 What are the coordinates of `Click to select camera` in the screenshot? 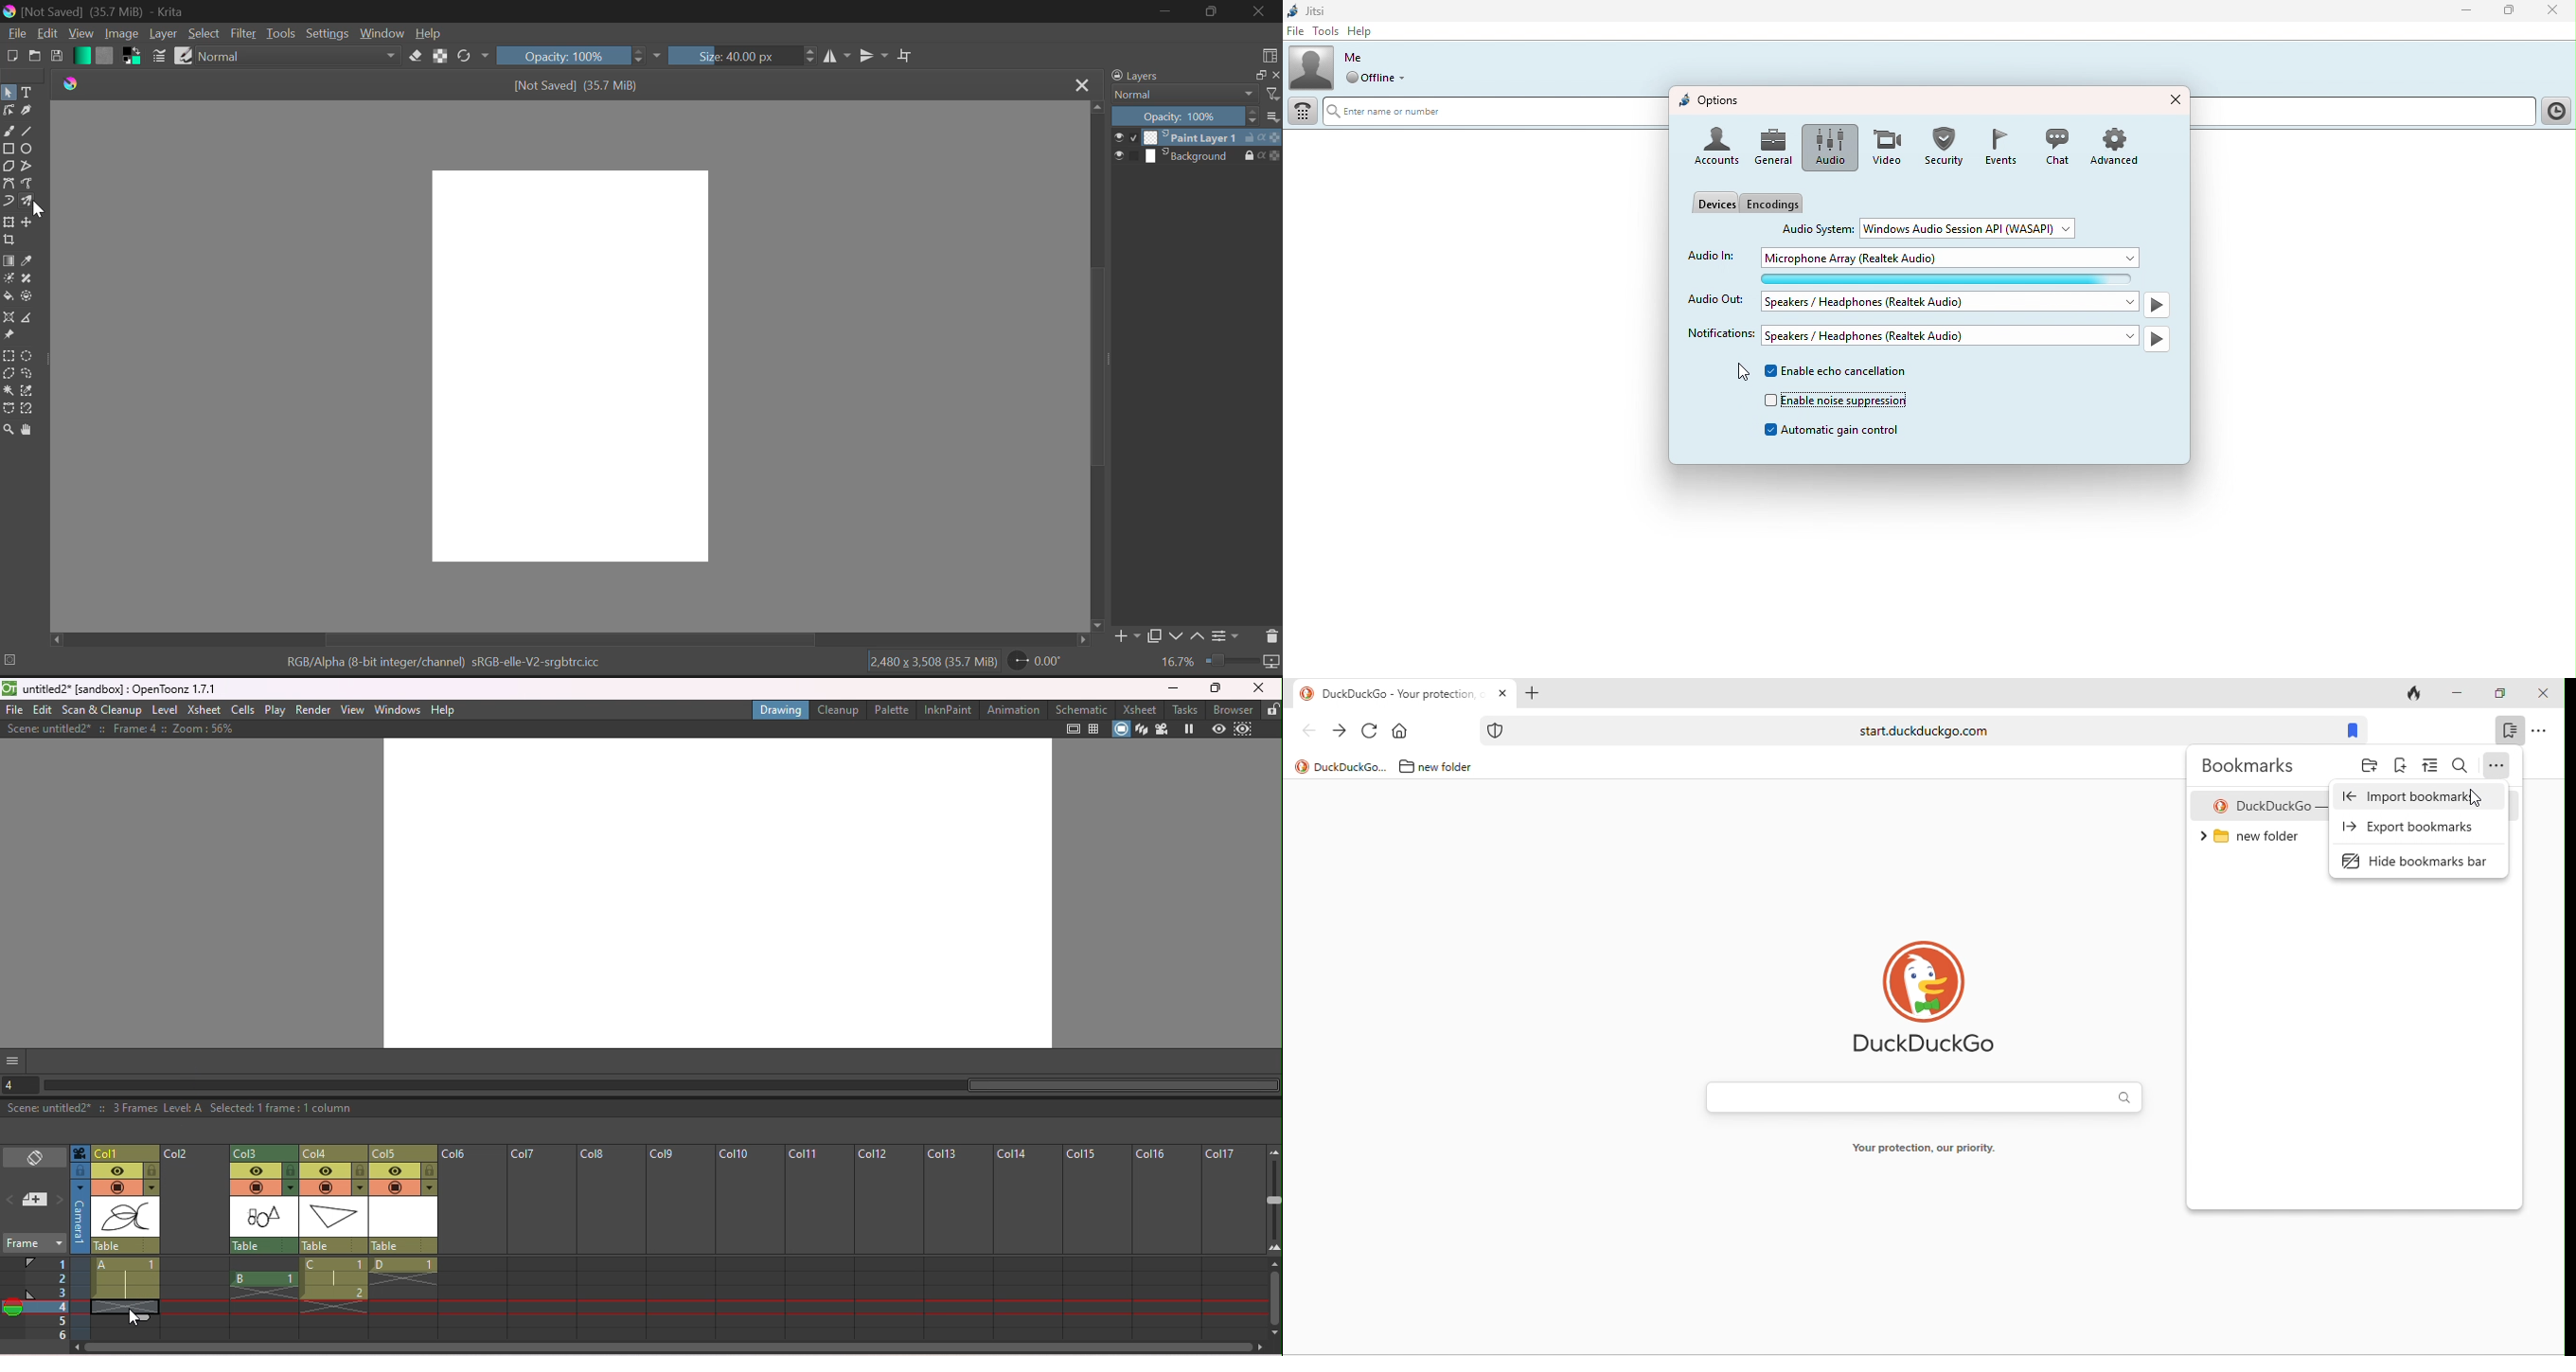 It's located at (80, 1153).